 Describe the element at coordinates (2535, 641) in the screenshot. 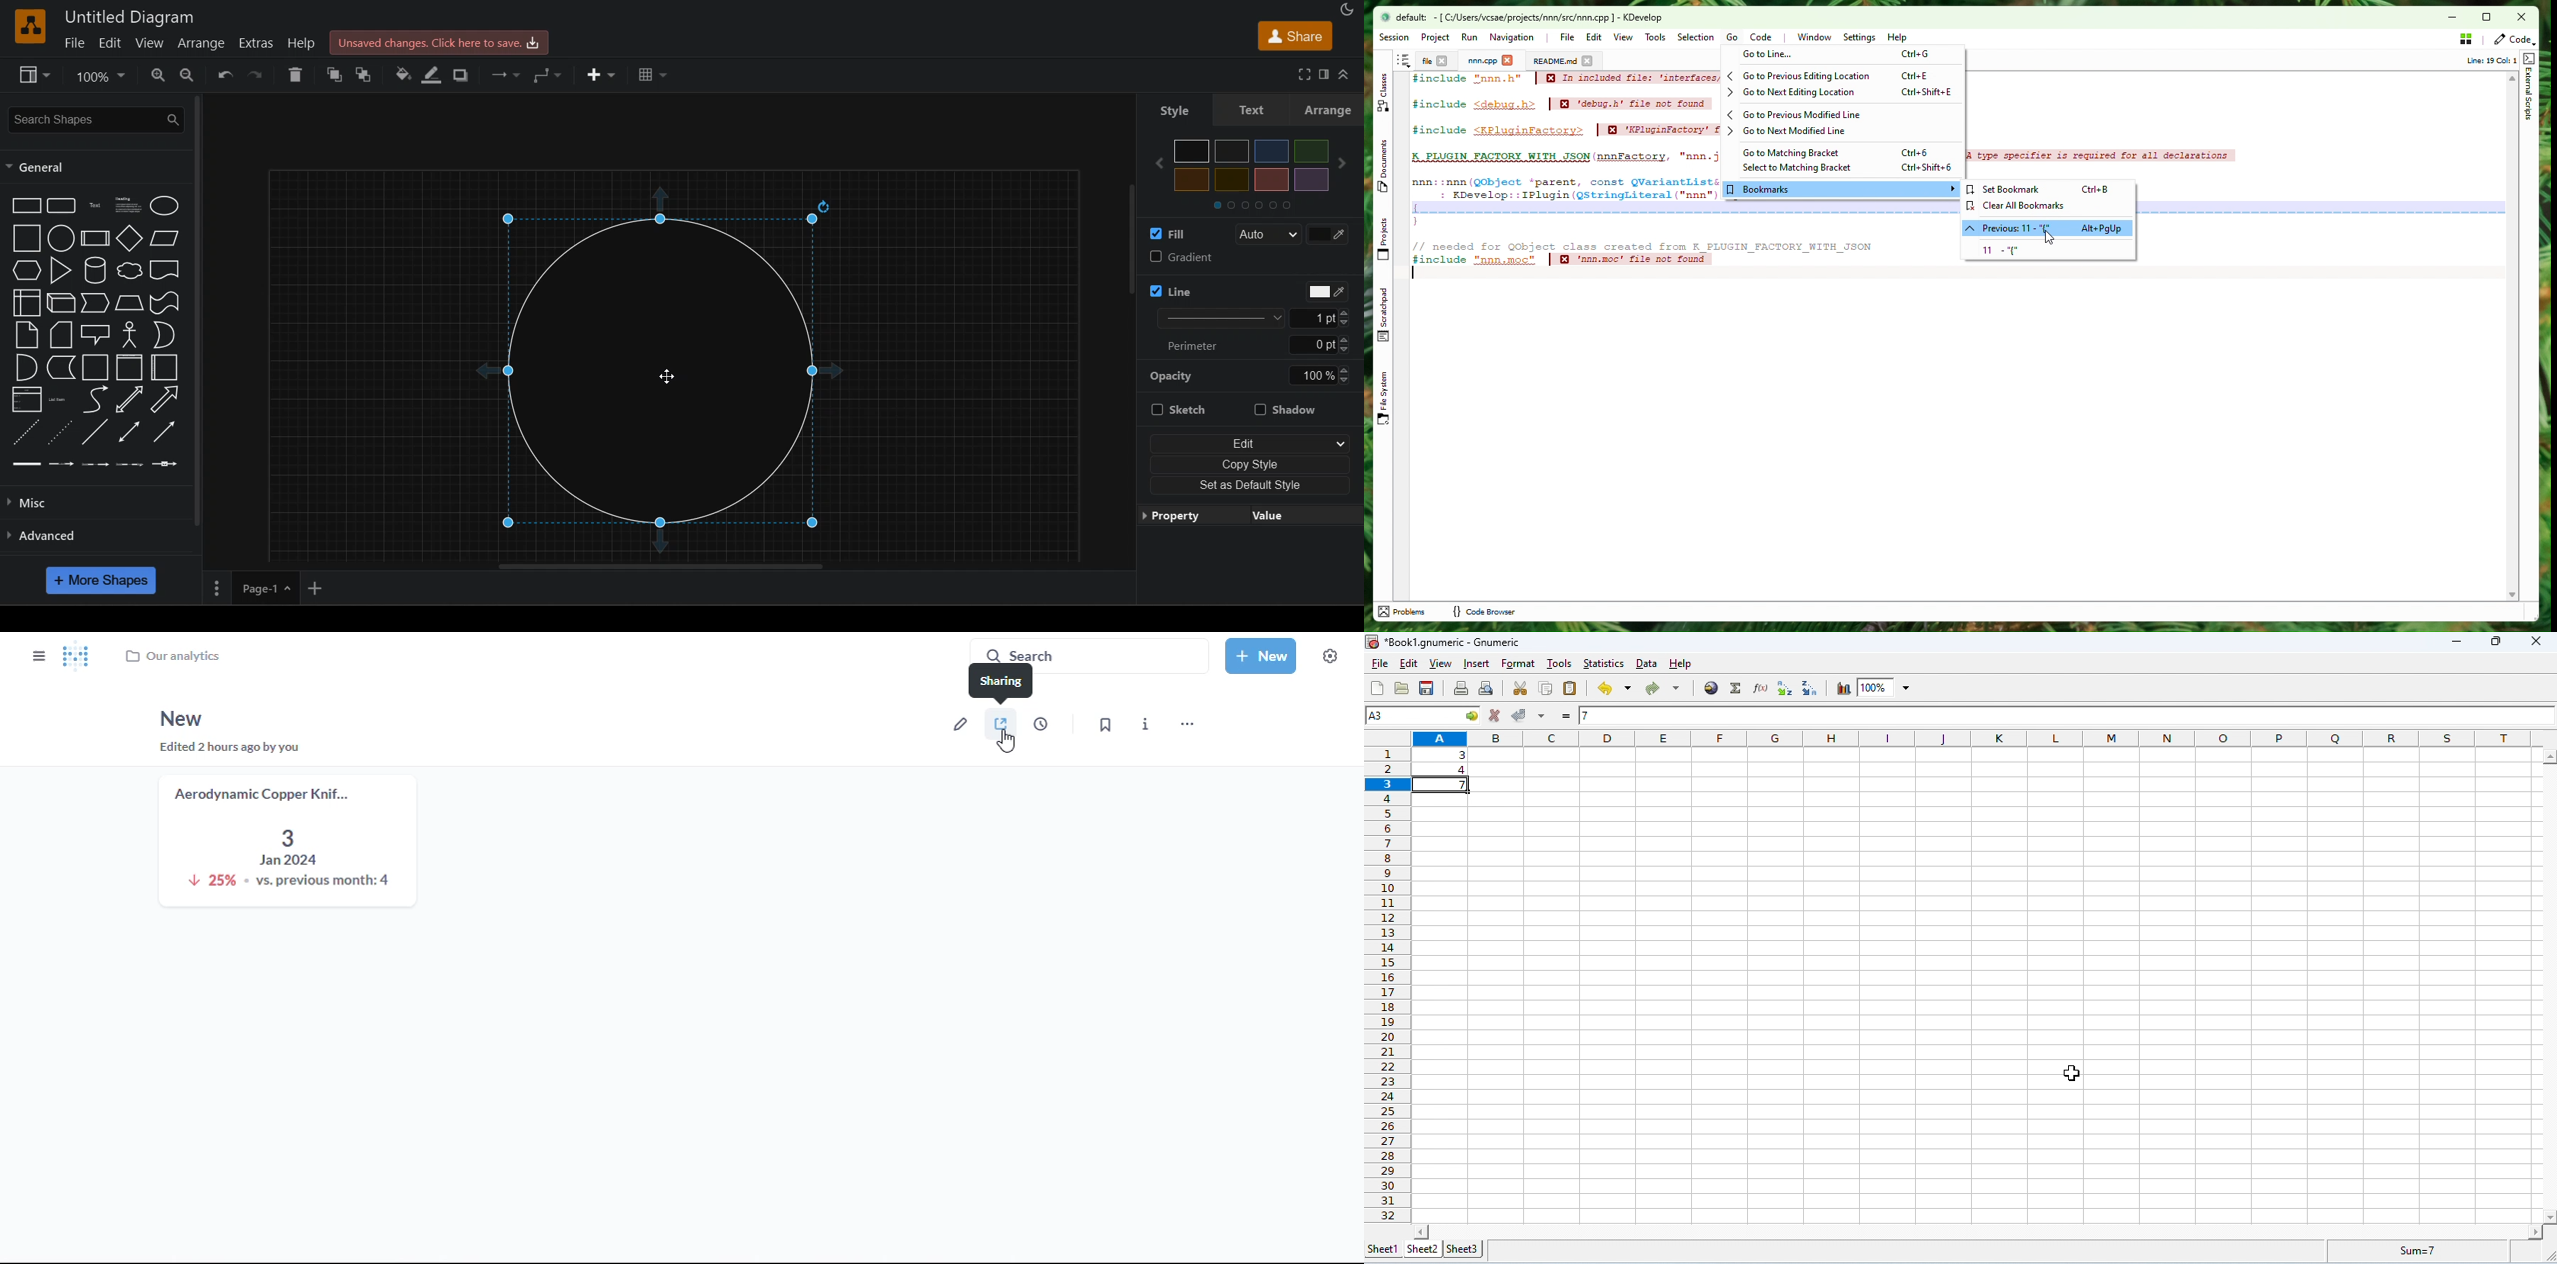

I see `close` at that location.